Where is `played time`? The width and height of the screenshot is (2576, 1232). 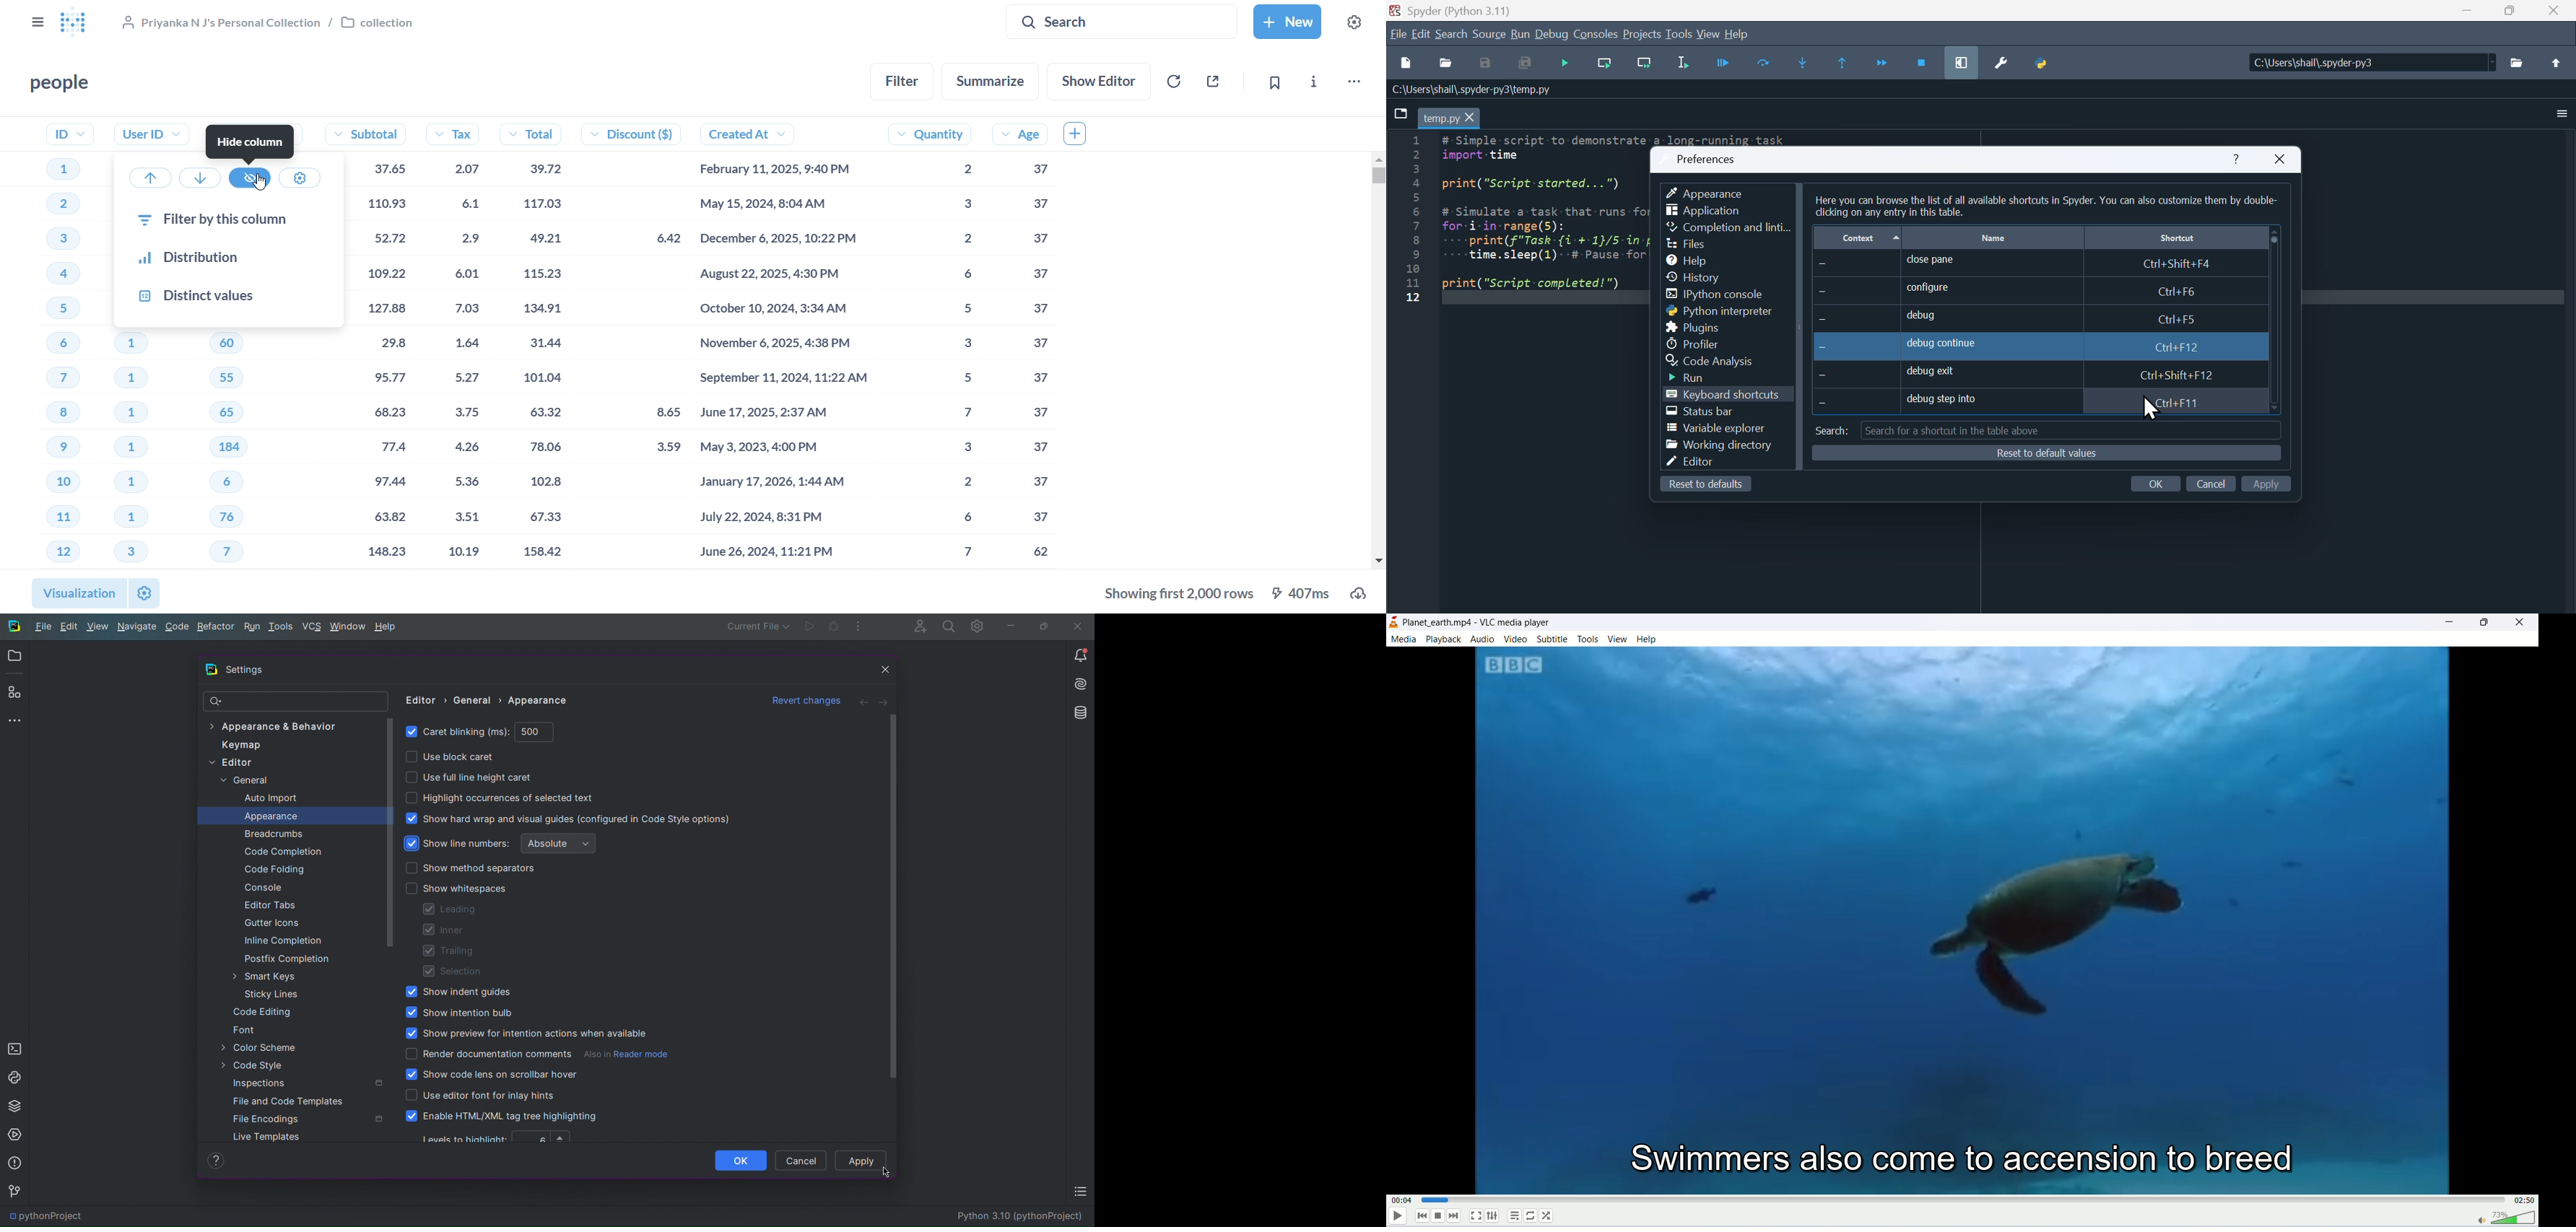 played time is located at coordinates (1401, 1201).